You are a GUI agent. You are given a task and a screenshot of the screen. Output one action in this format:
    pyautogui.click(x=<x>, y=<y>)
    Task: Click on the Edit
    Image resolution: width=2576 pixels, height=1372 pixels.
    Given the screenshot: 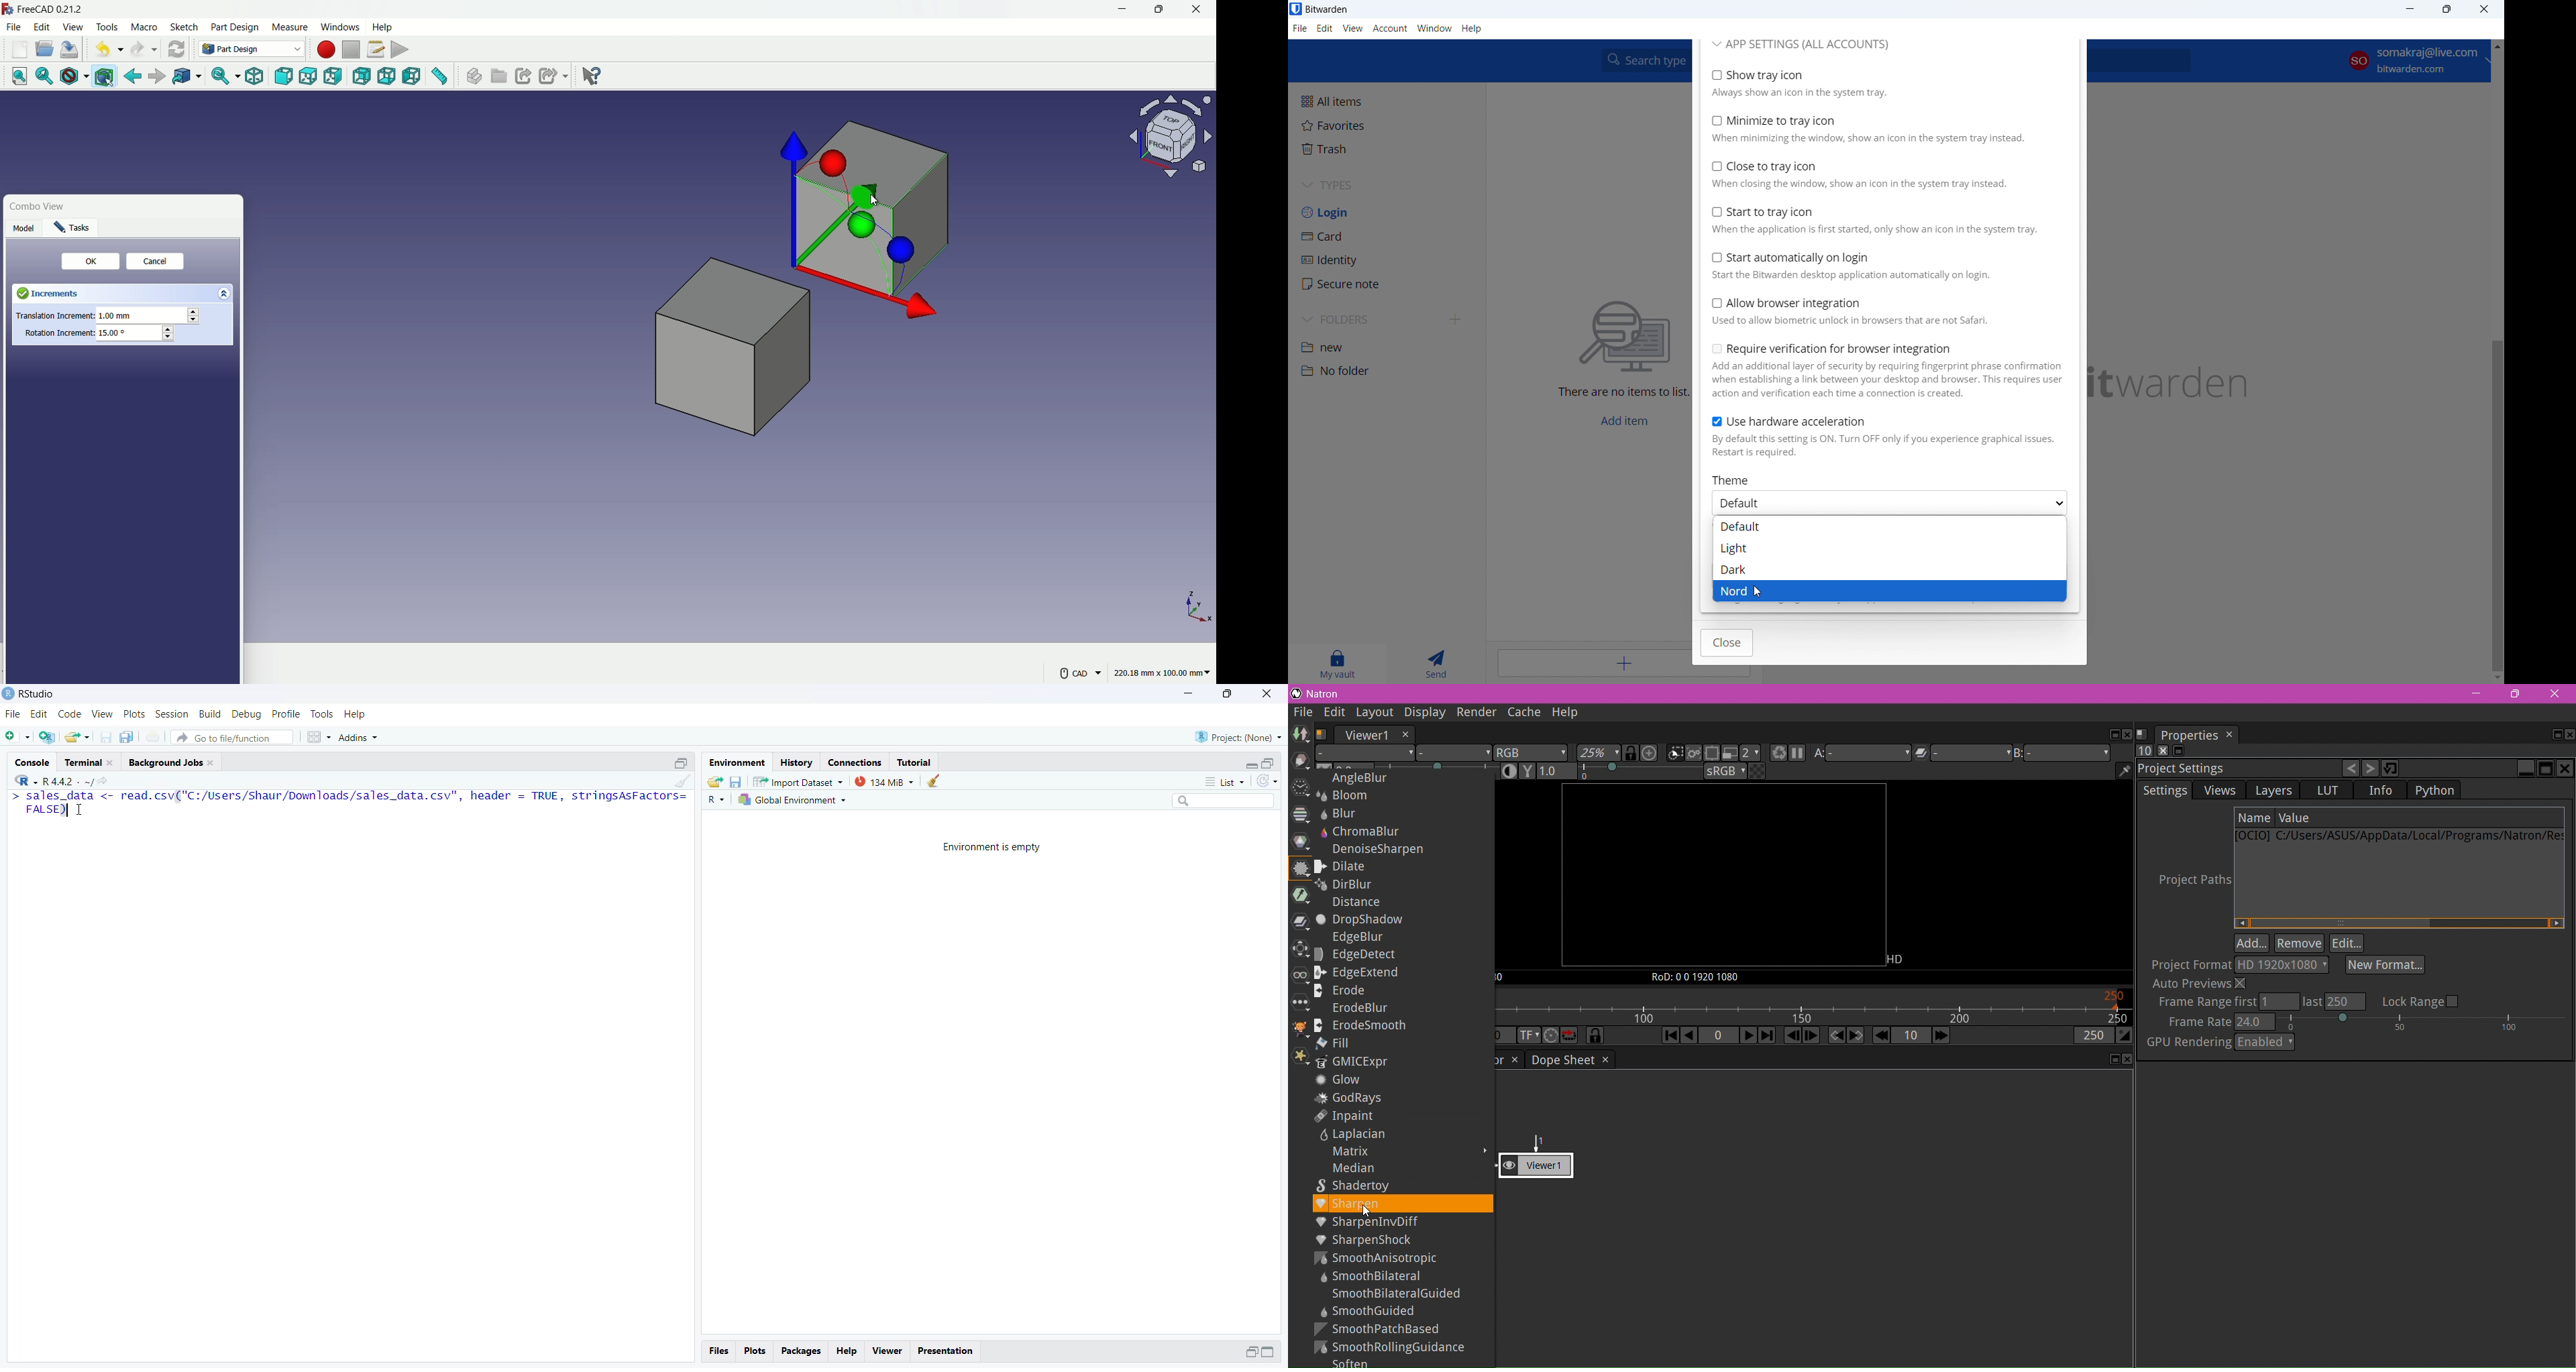 What is the action you would take?
    pyautogui.click(x=40, y=716)
    